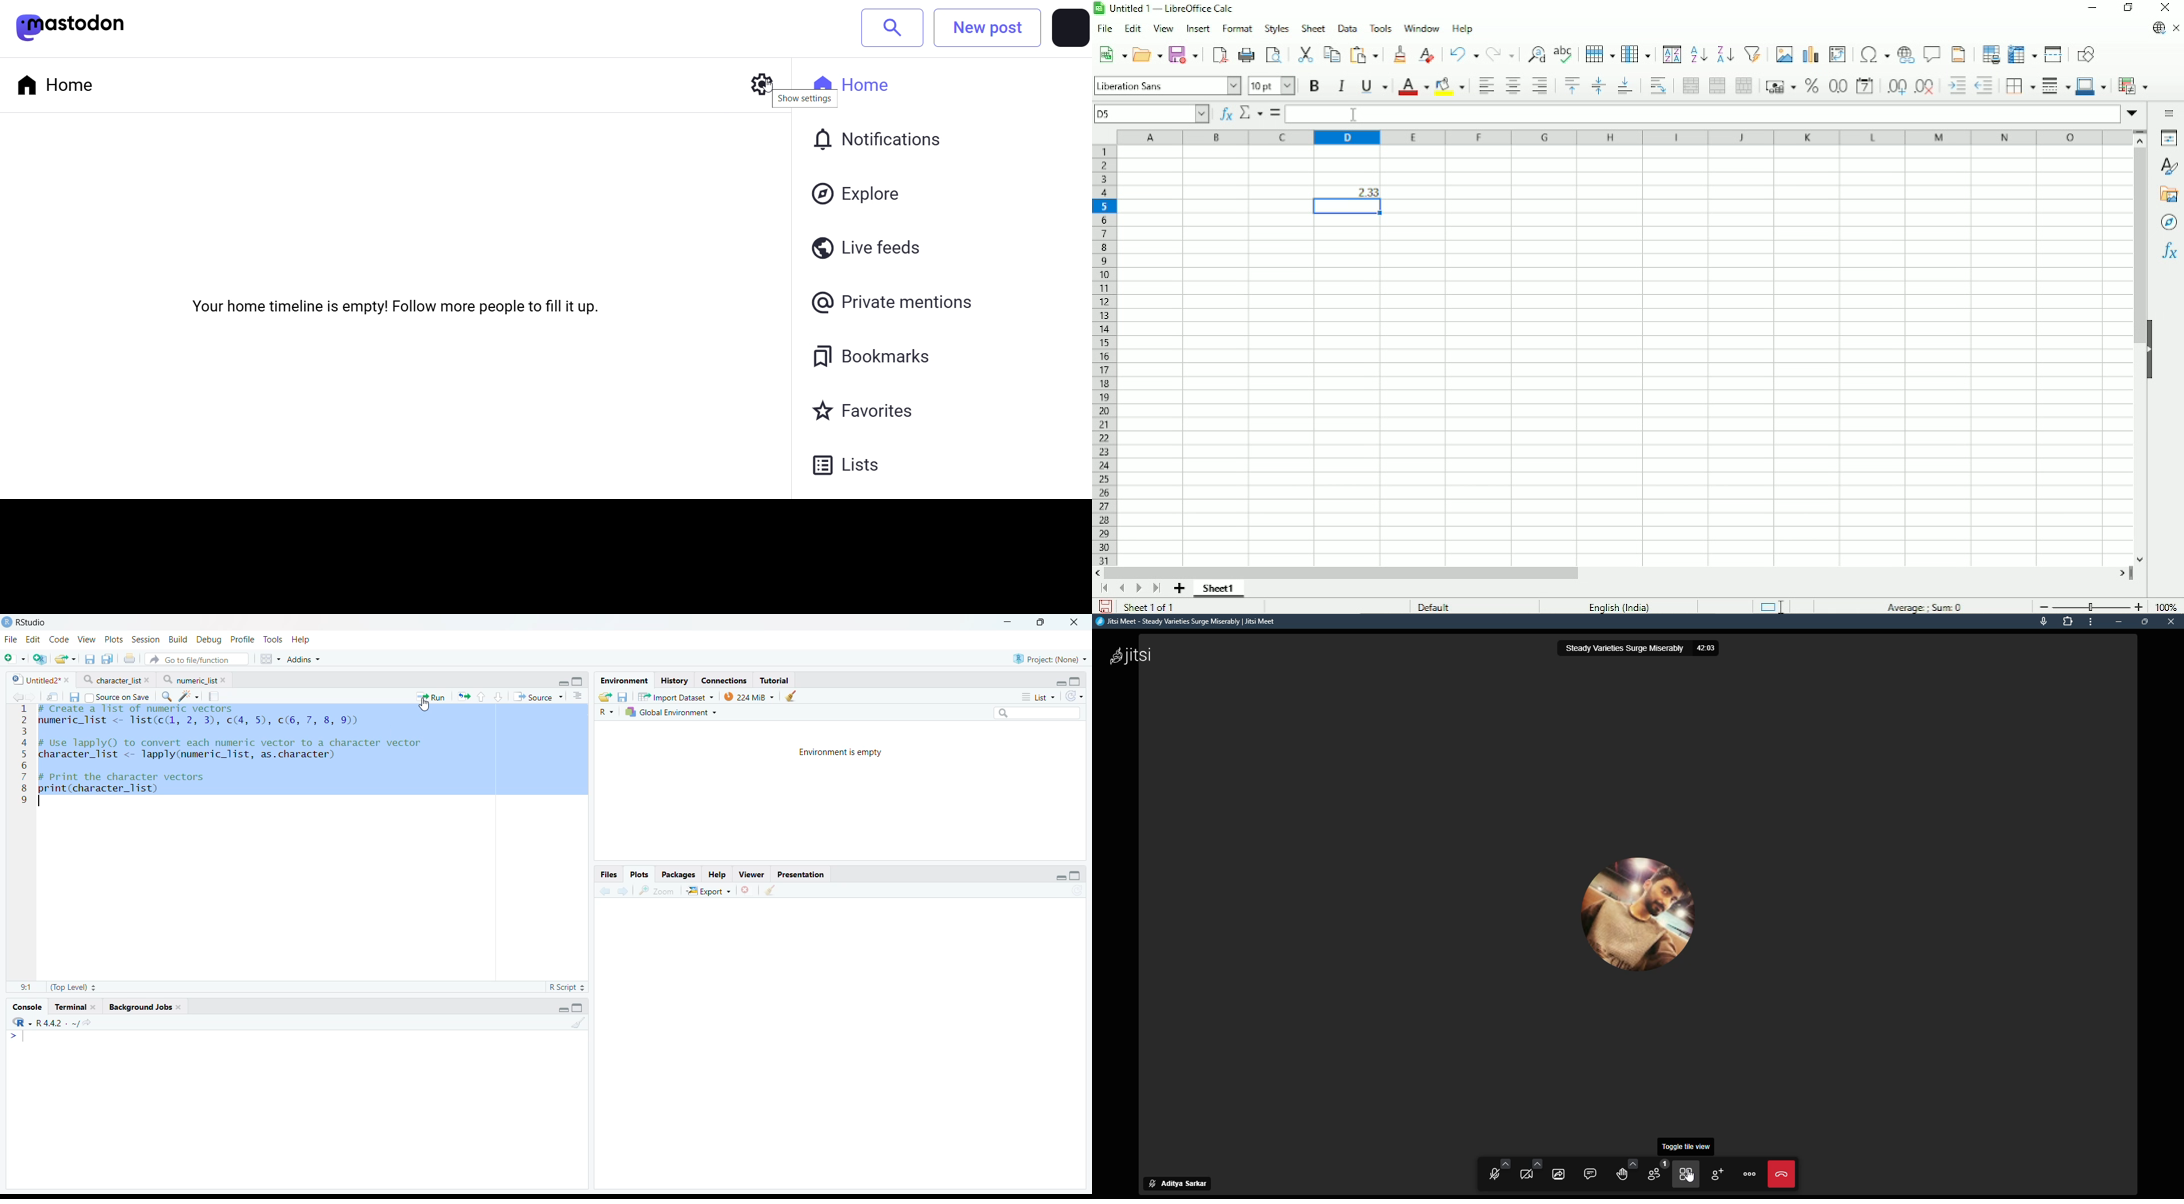 This screenshot has height=1204, width=2184. I want to click on Console, so click(28, 1008).